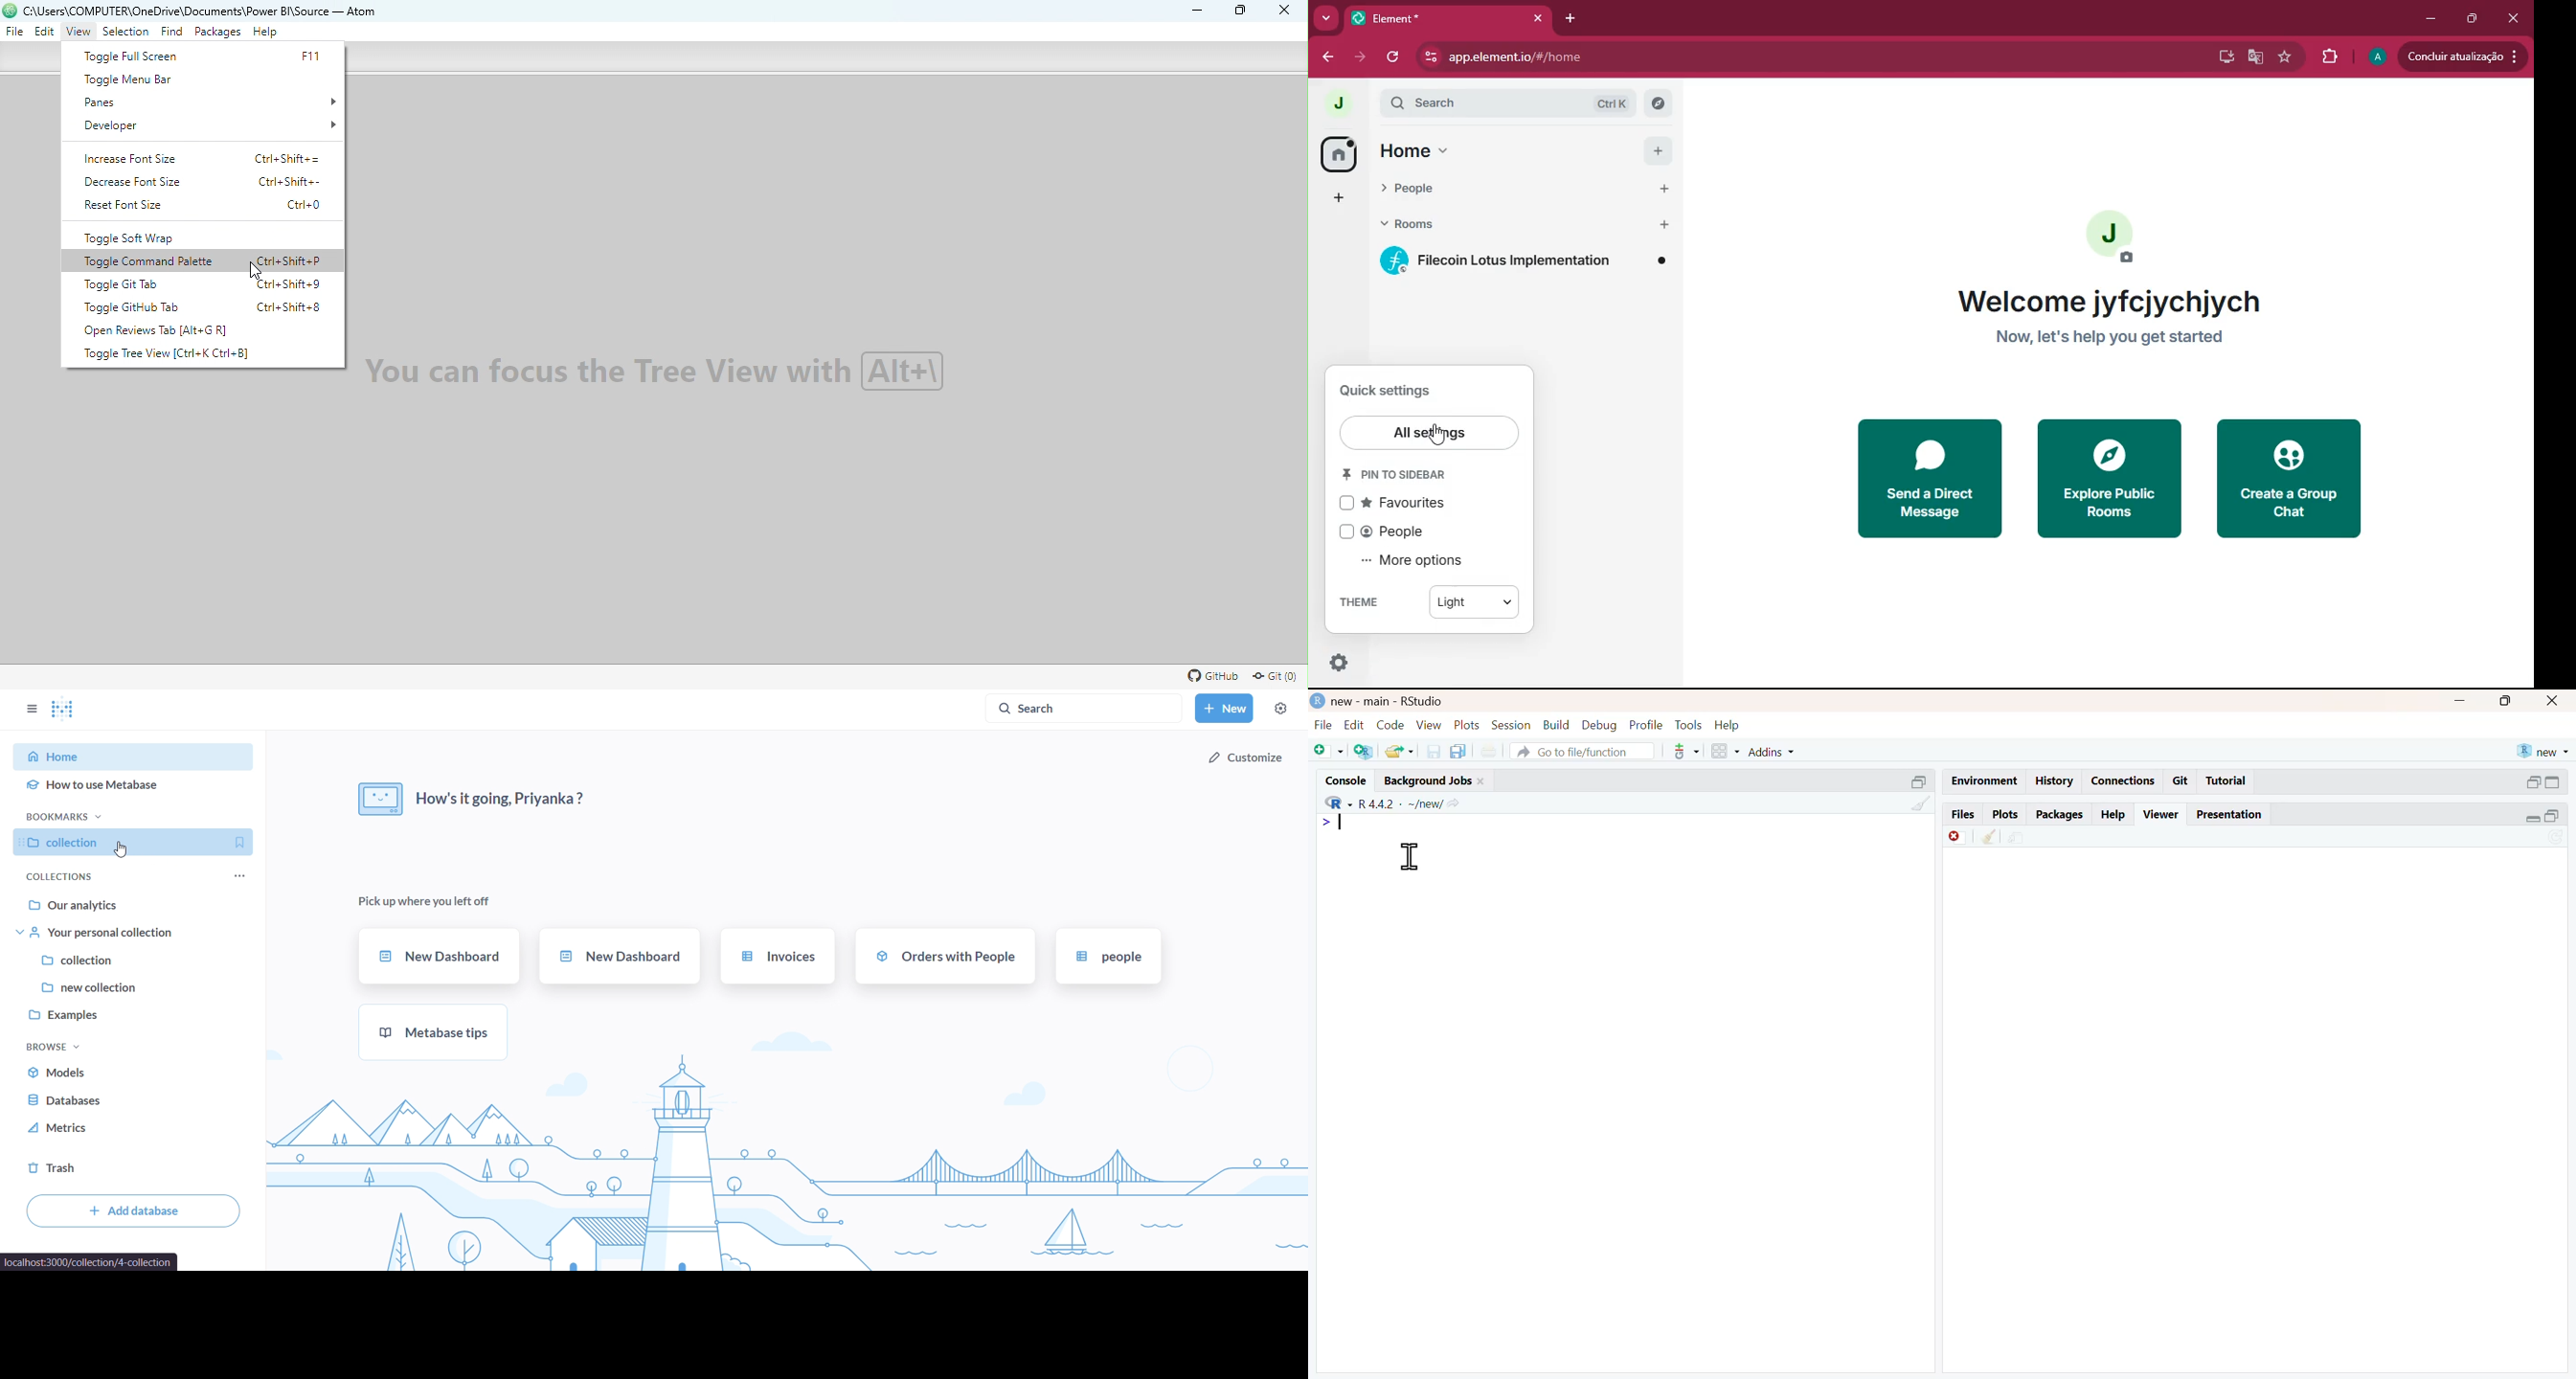 This screenshot has height=1400, width=2576. Describe the element at coordinates (2534, 783) in the screenshot. I see `open in separate window` at that location.